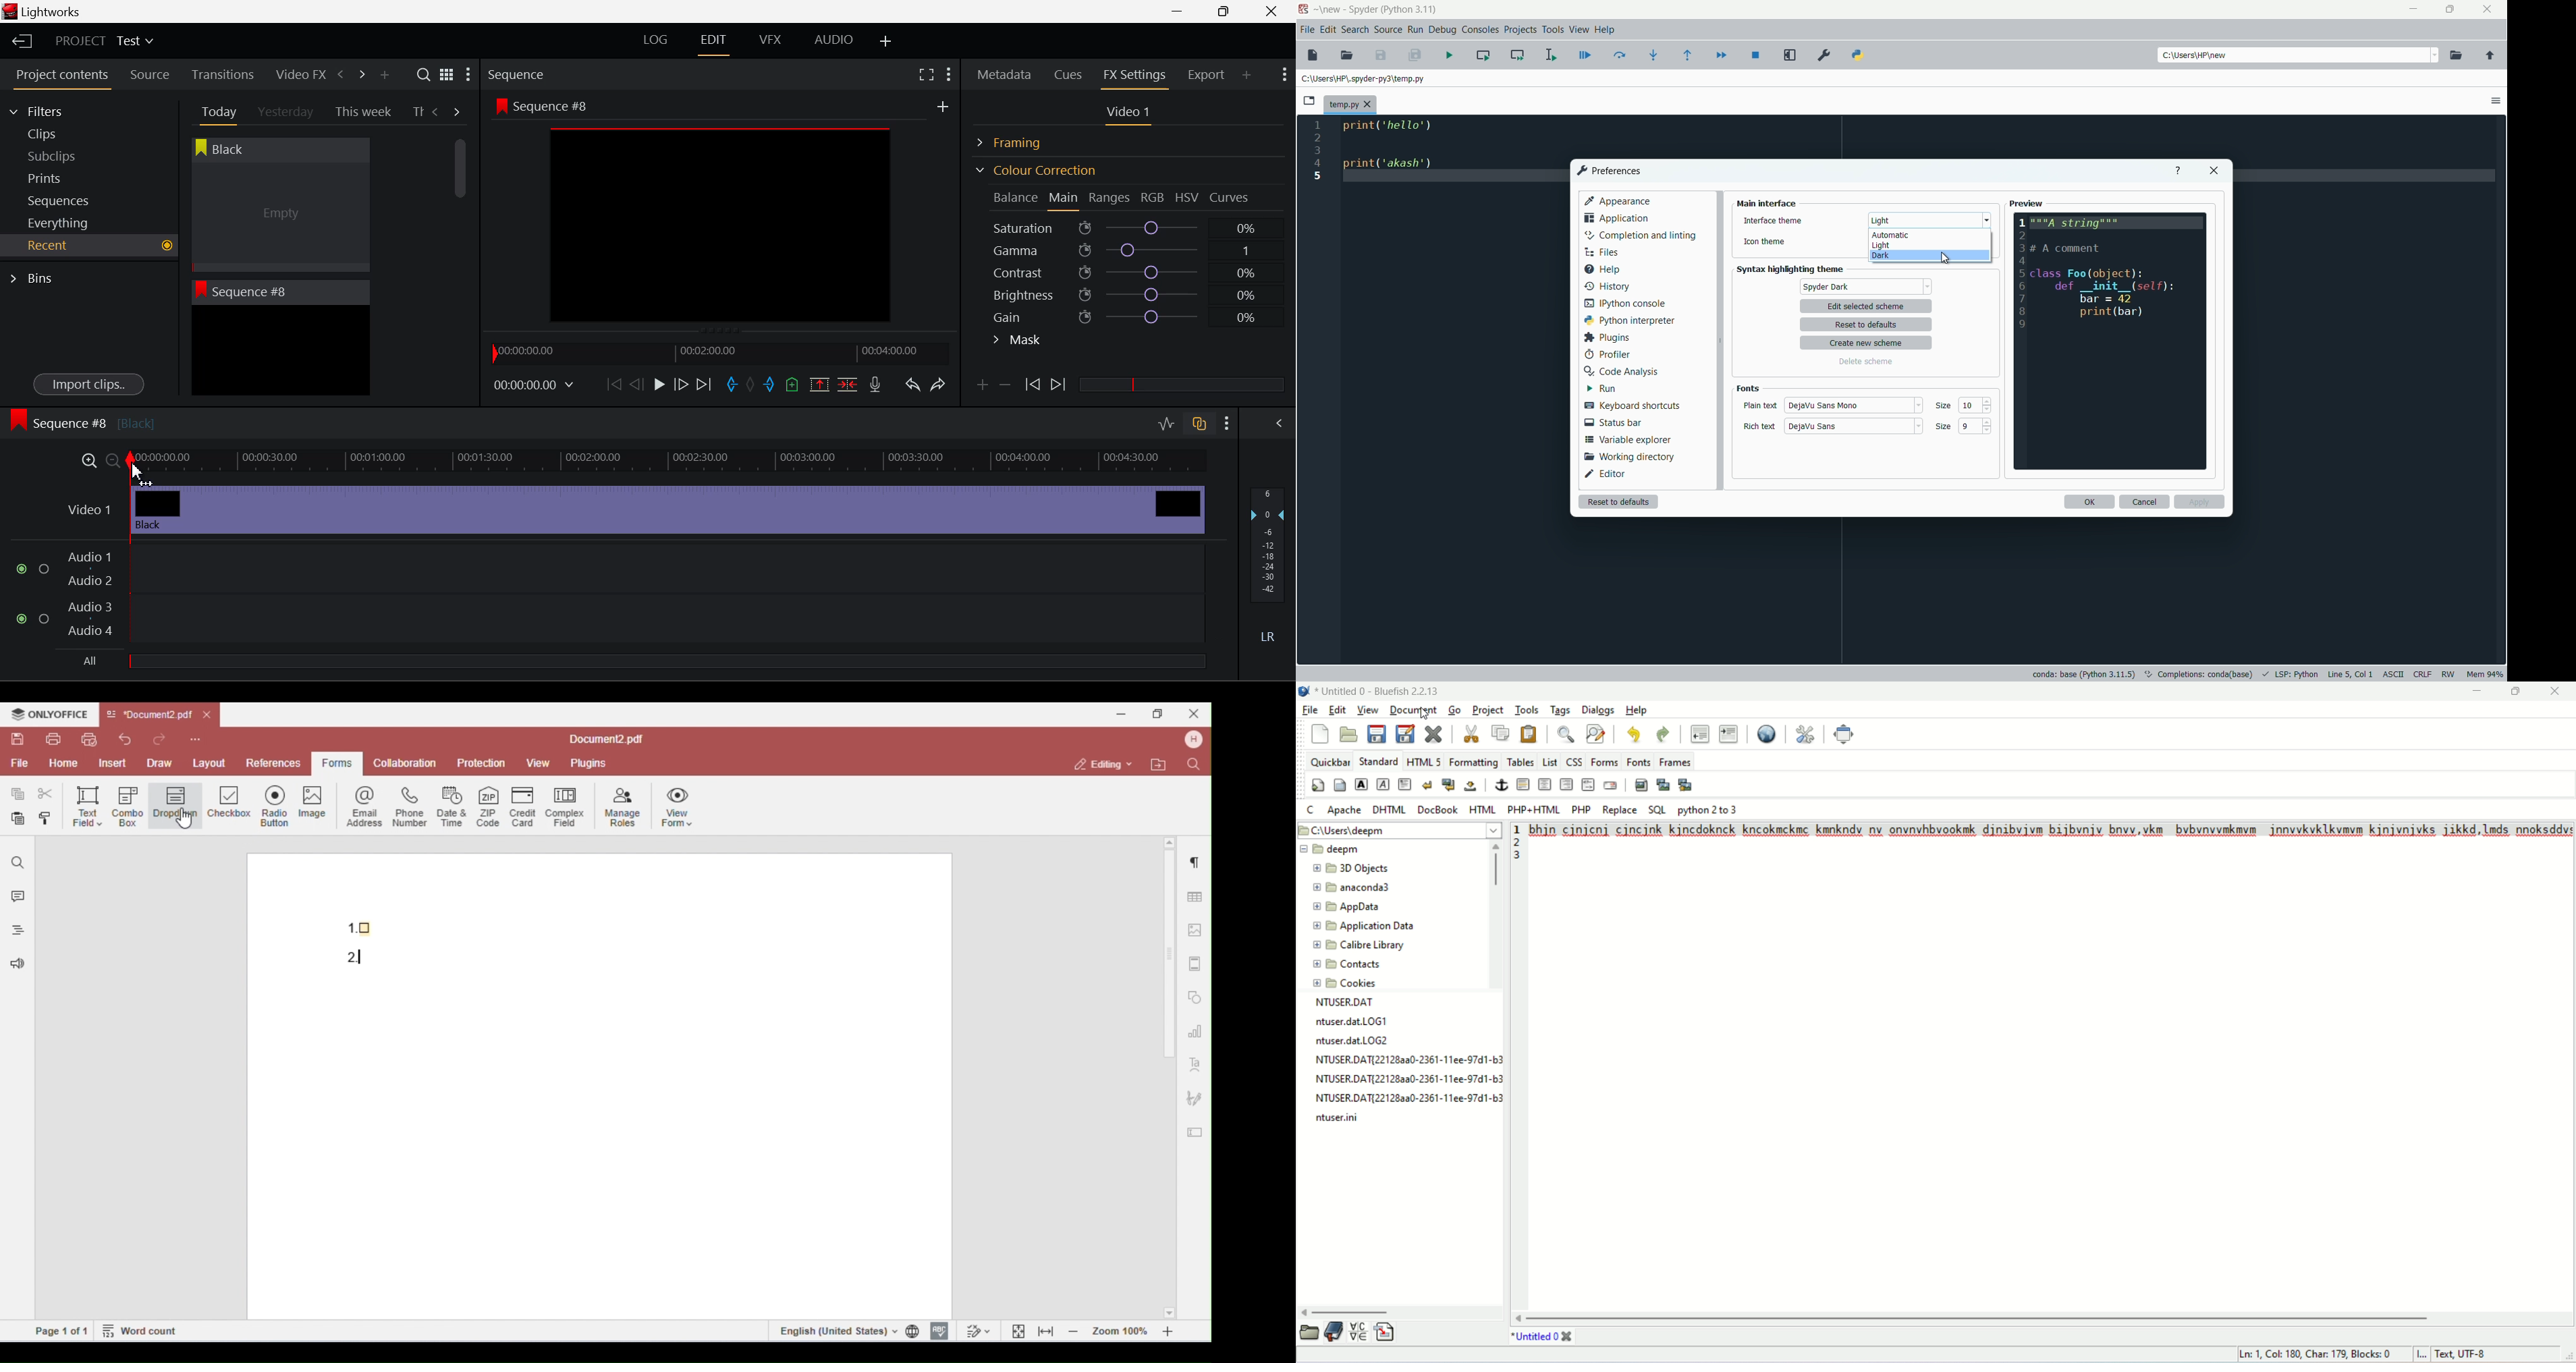 The image size is (2576, 1372). Describe the element at coordinates (1482, 29) in the screenshot. I see `consoles menu` at that location.